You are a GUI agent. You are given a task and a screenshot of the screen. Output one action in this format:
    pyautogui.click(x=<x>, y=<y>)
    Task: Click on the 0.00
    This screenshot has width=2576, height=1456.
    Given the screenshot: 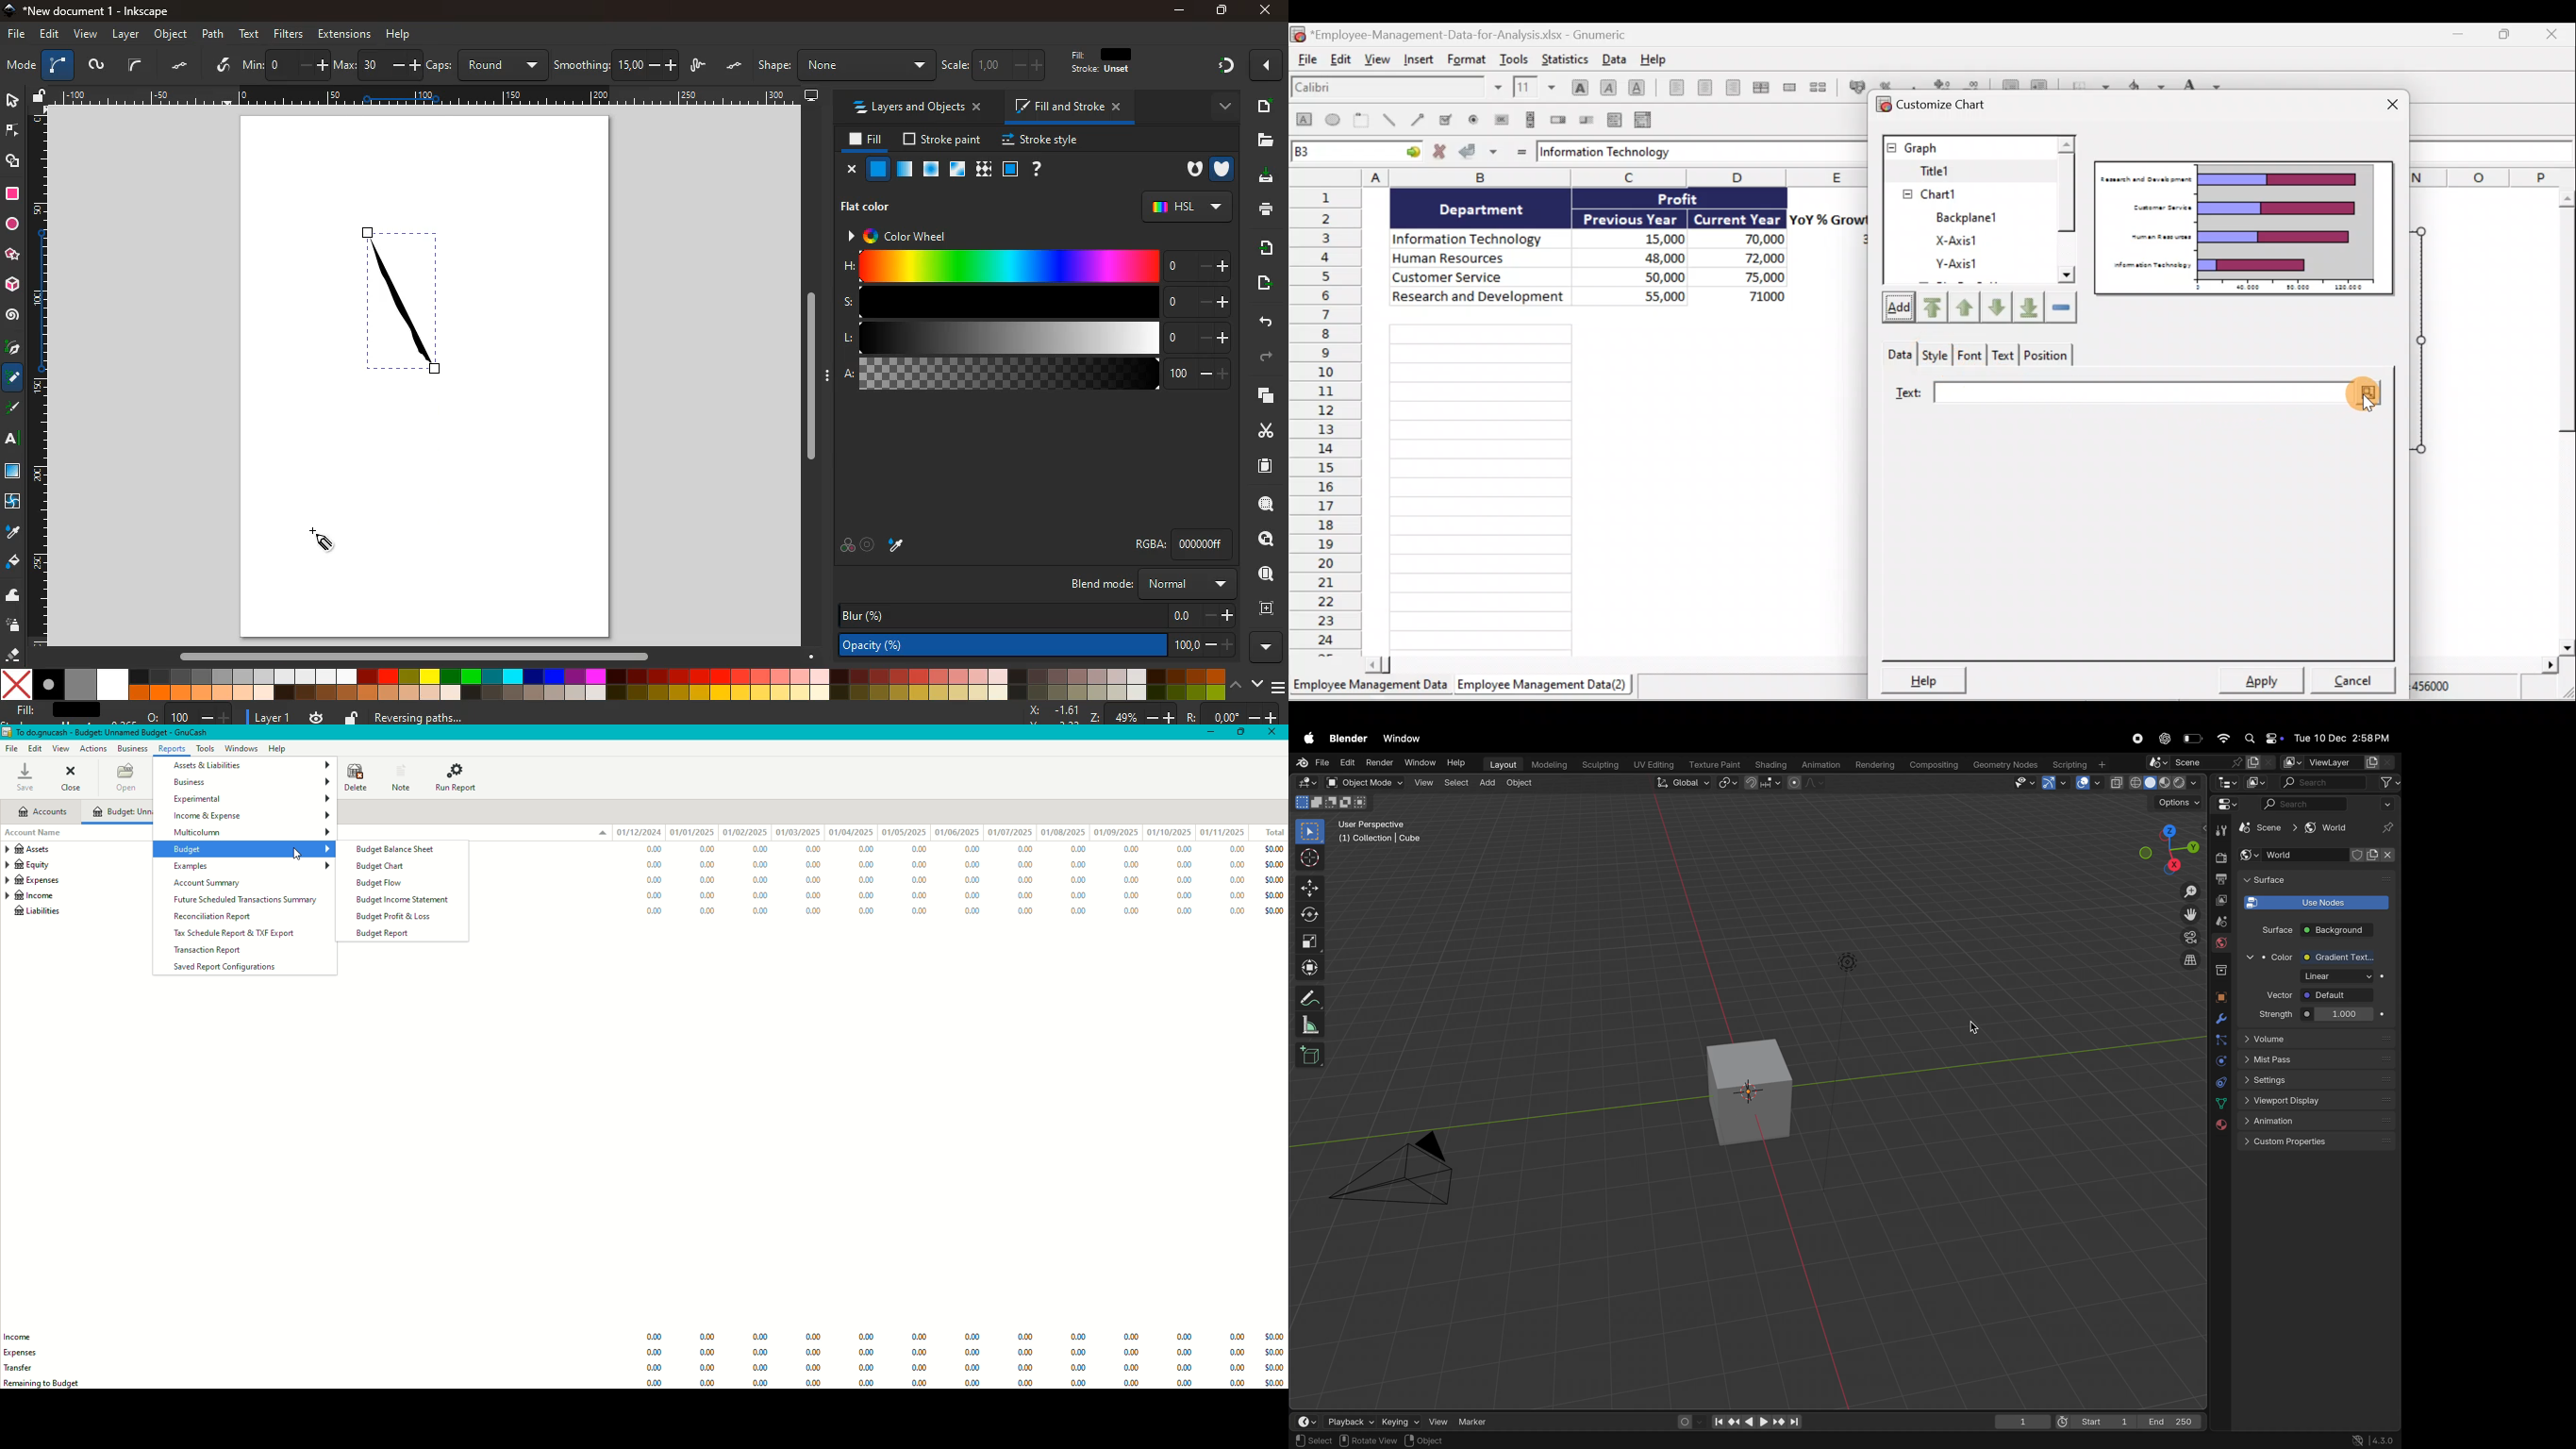 What is the action you would take?
    pyautogui.click(x=656, y=1369)
    